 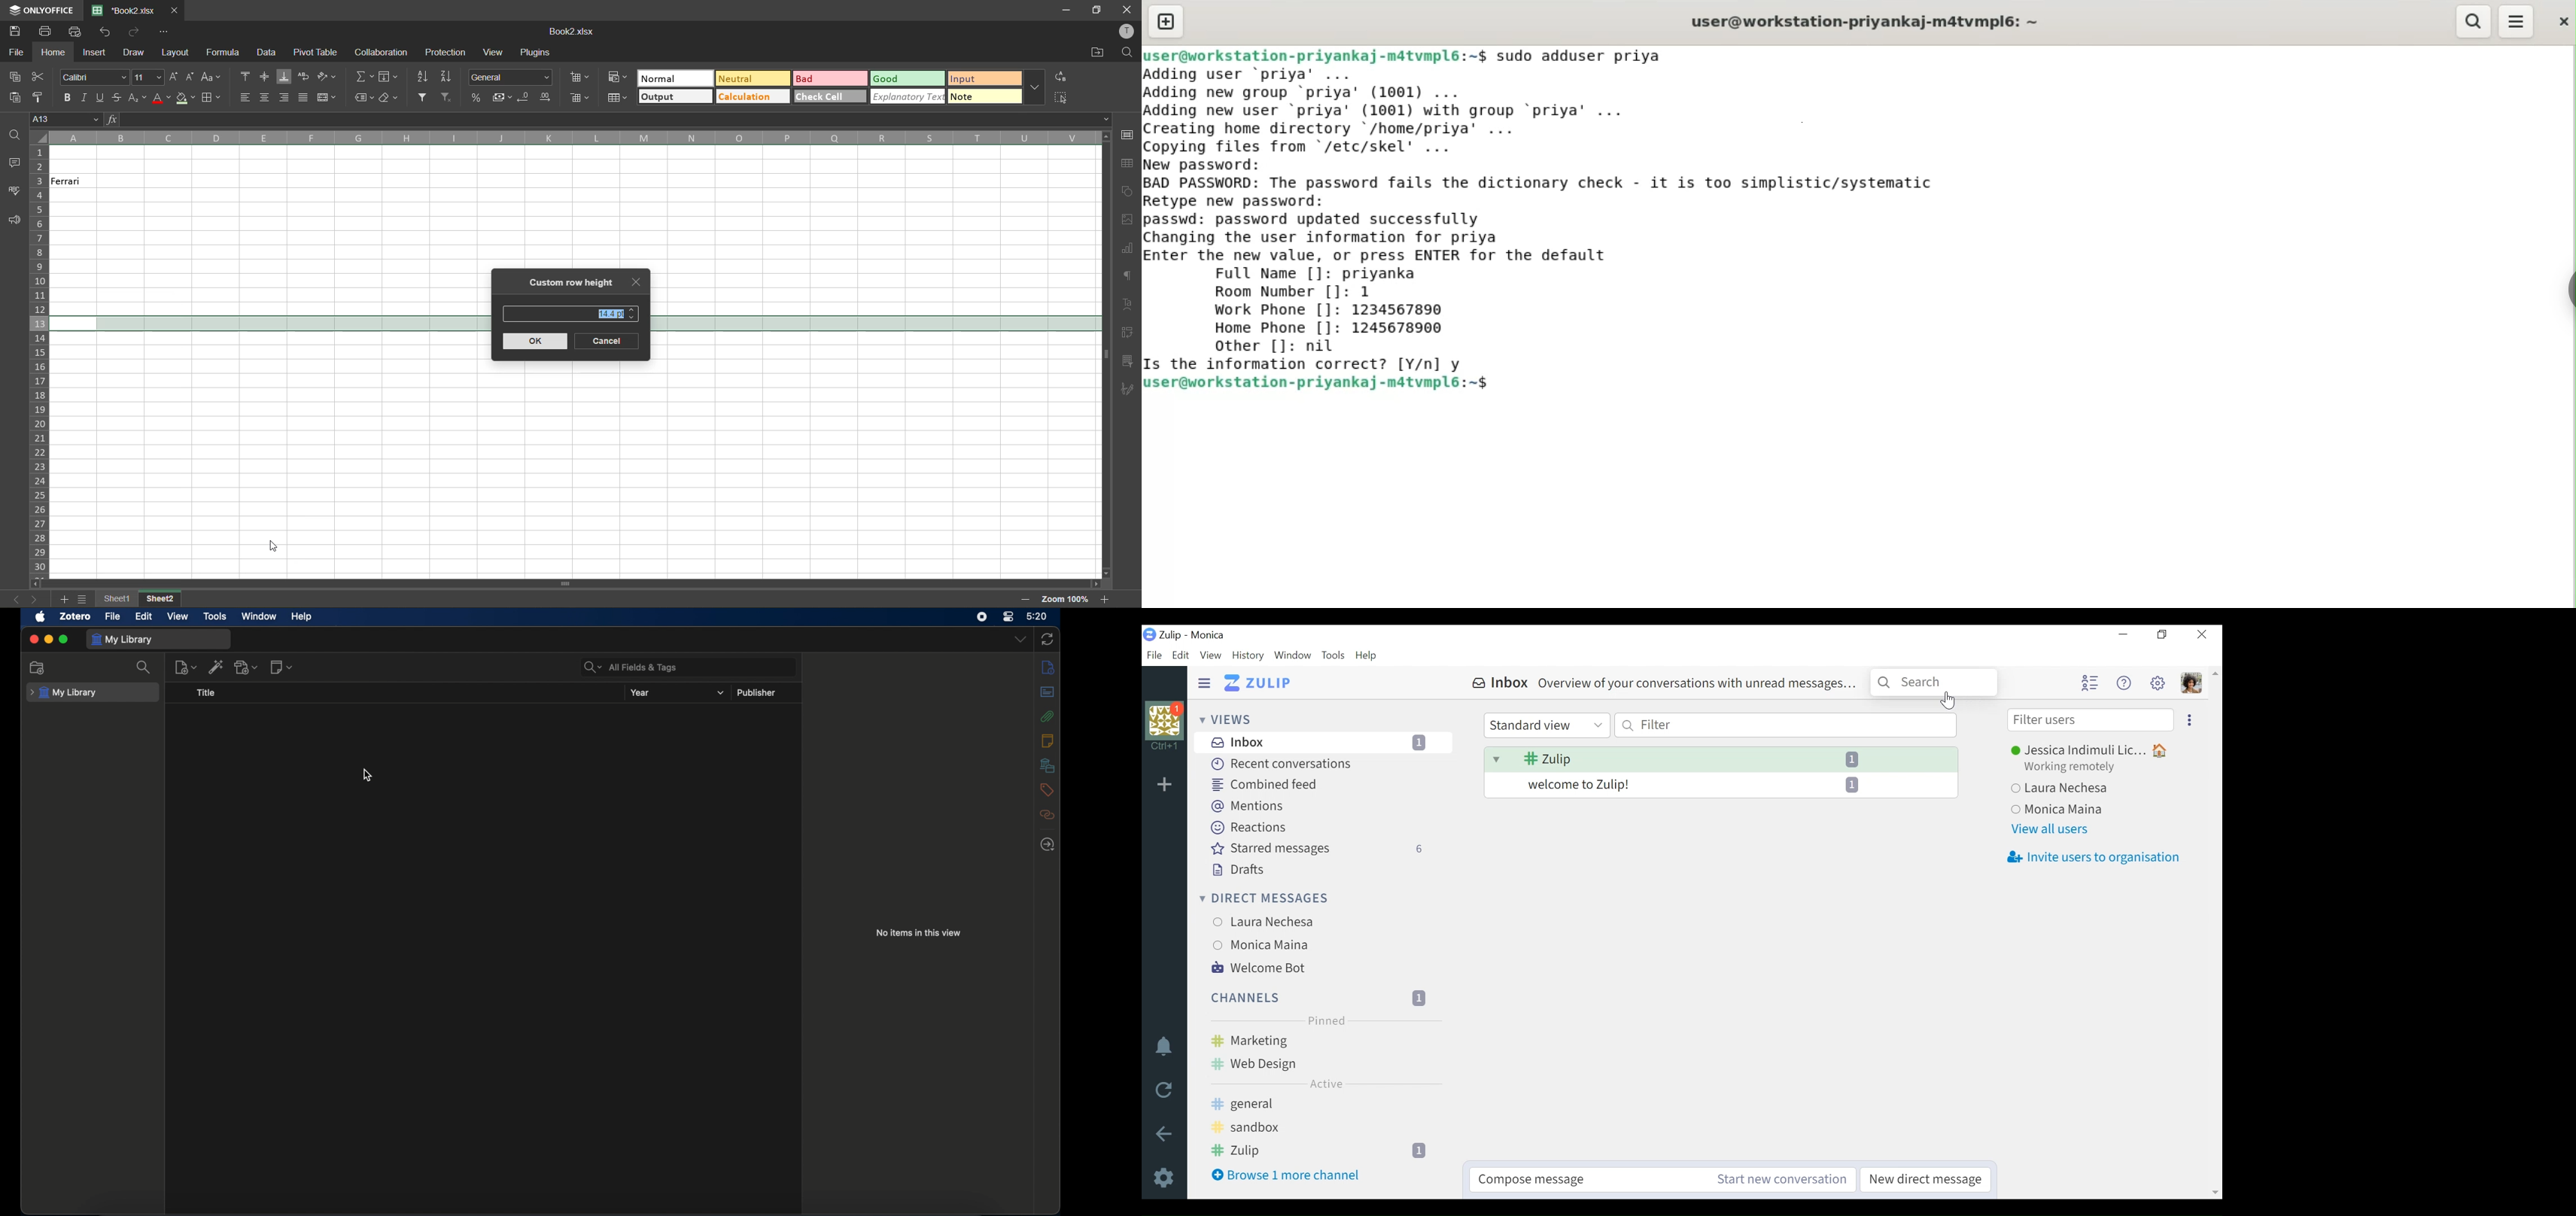 I want to click on sort ascending, so click(x=428, y=77).